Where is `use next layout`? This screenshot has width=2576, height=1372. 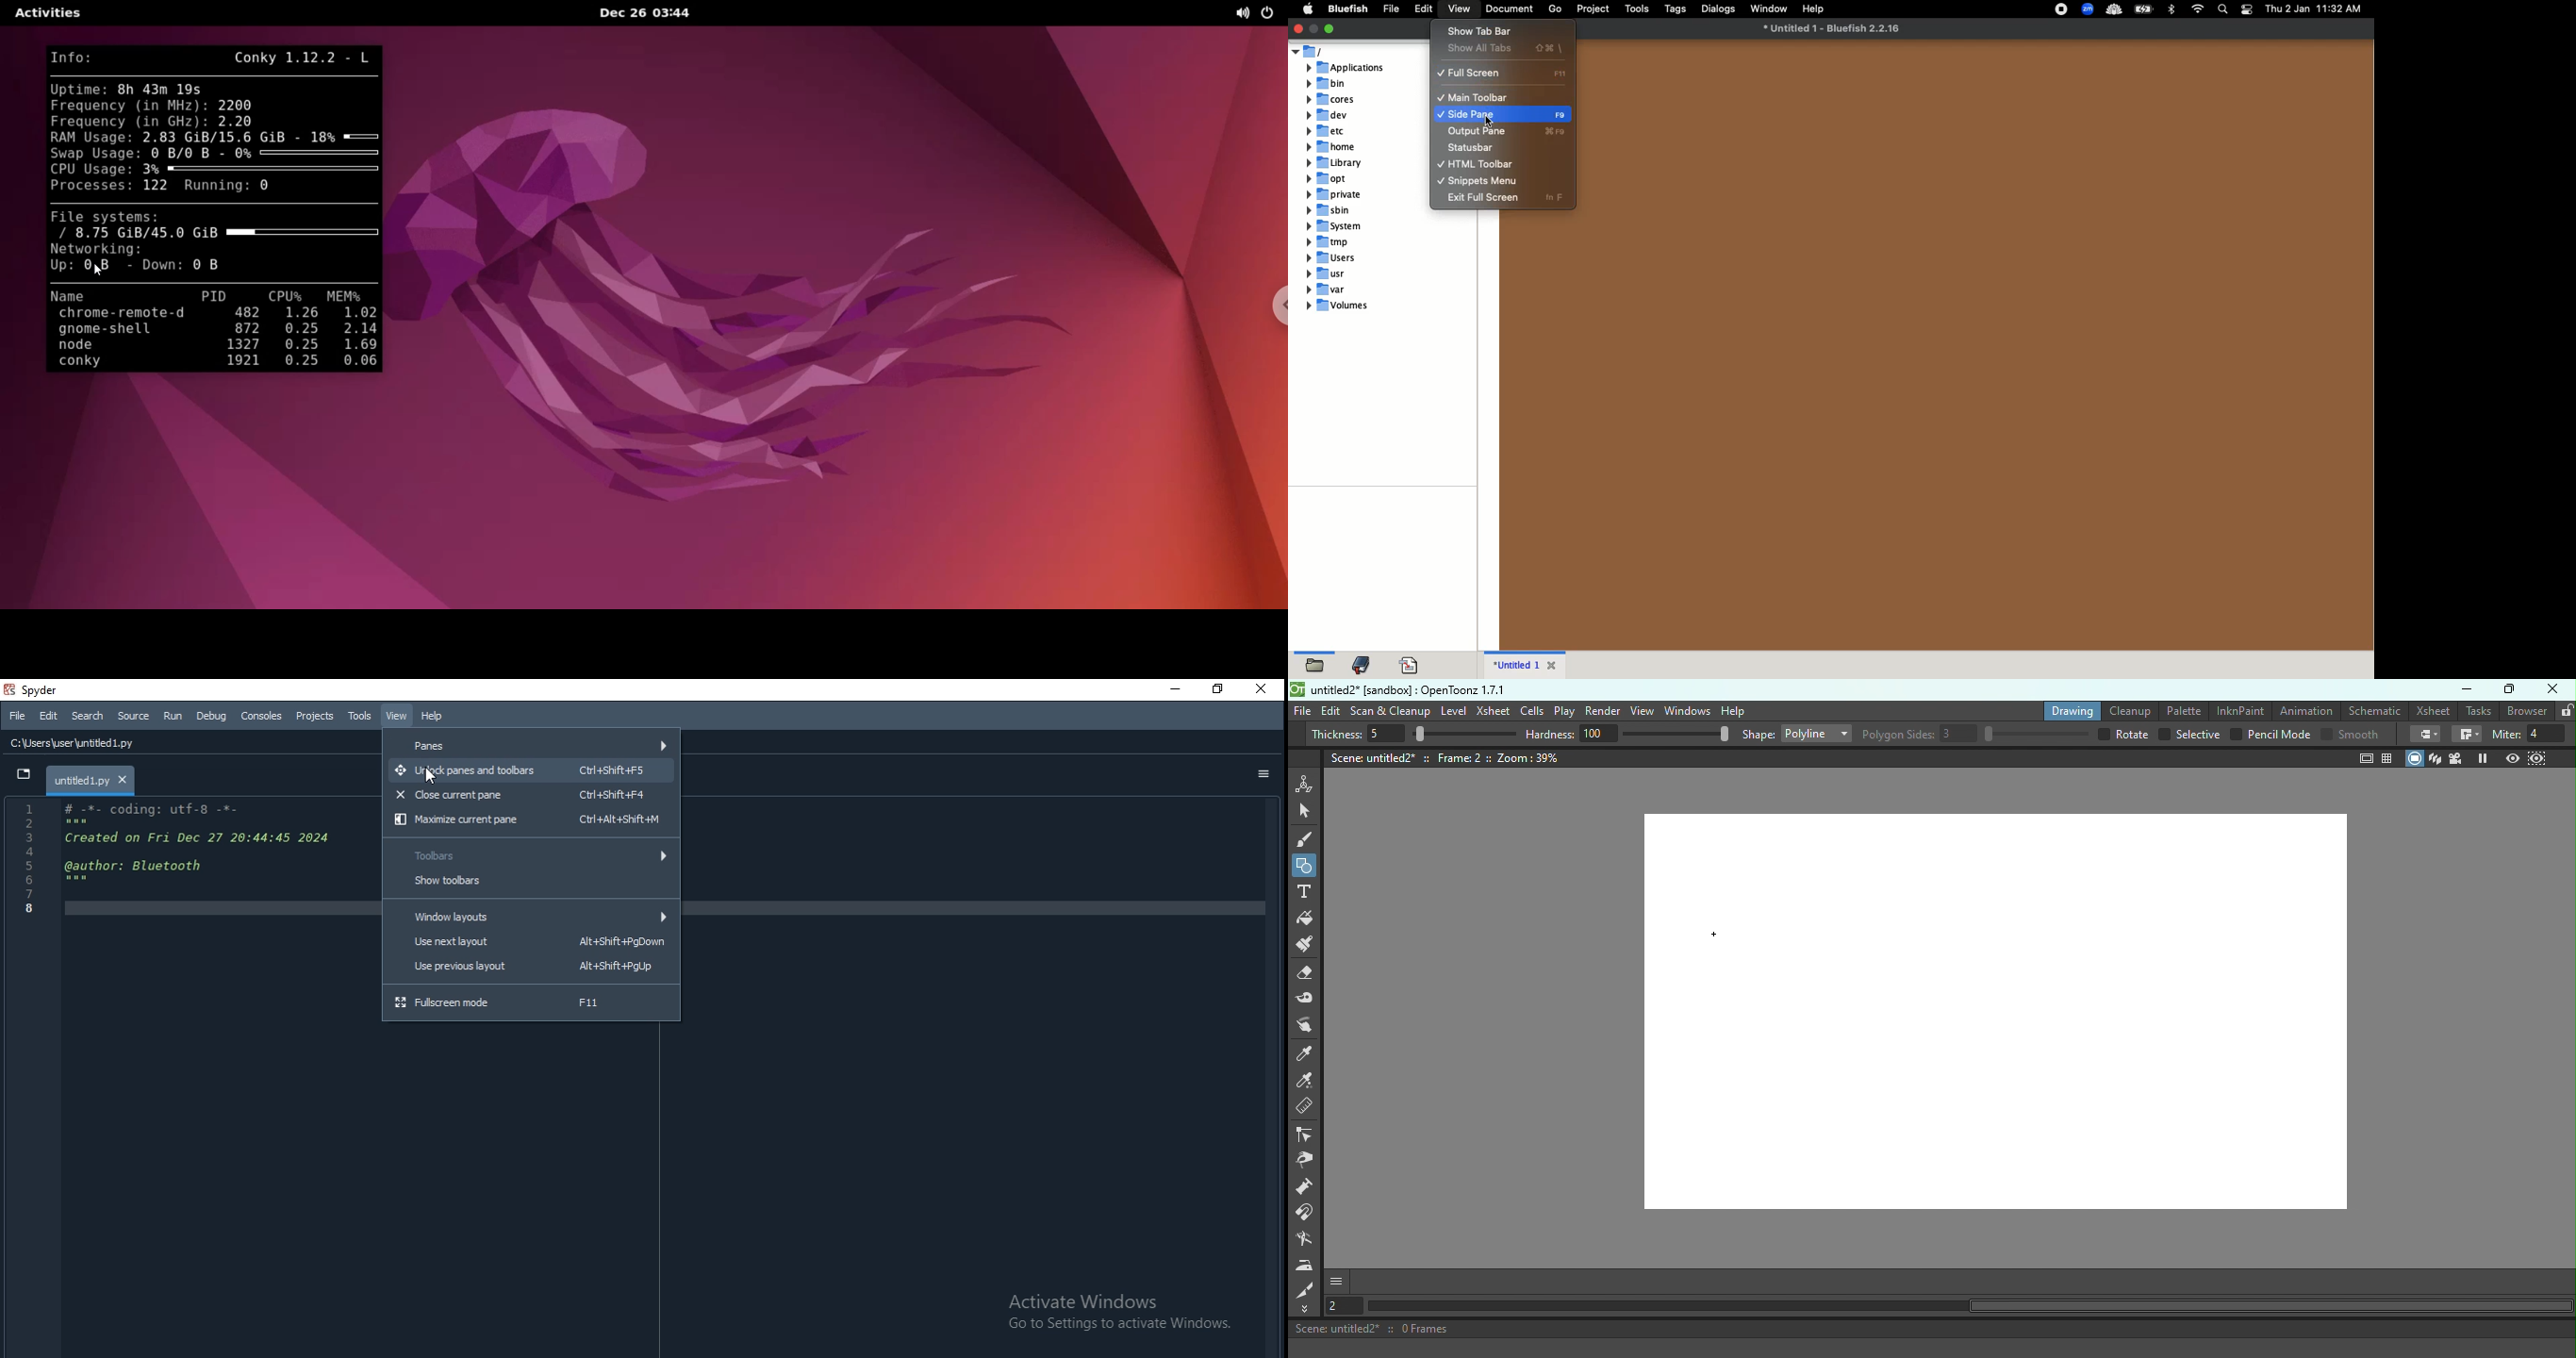
use next layout is located at coordinates (530, 944).